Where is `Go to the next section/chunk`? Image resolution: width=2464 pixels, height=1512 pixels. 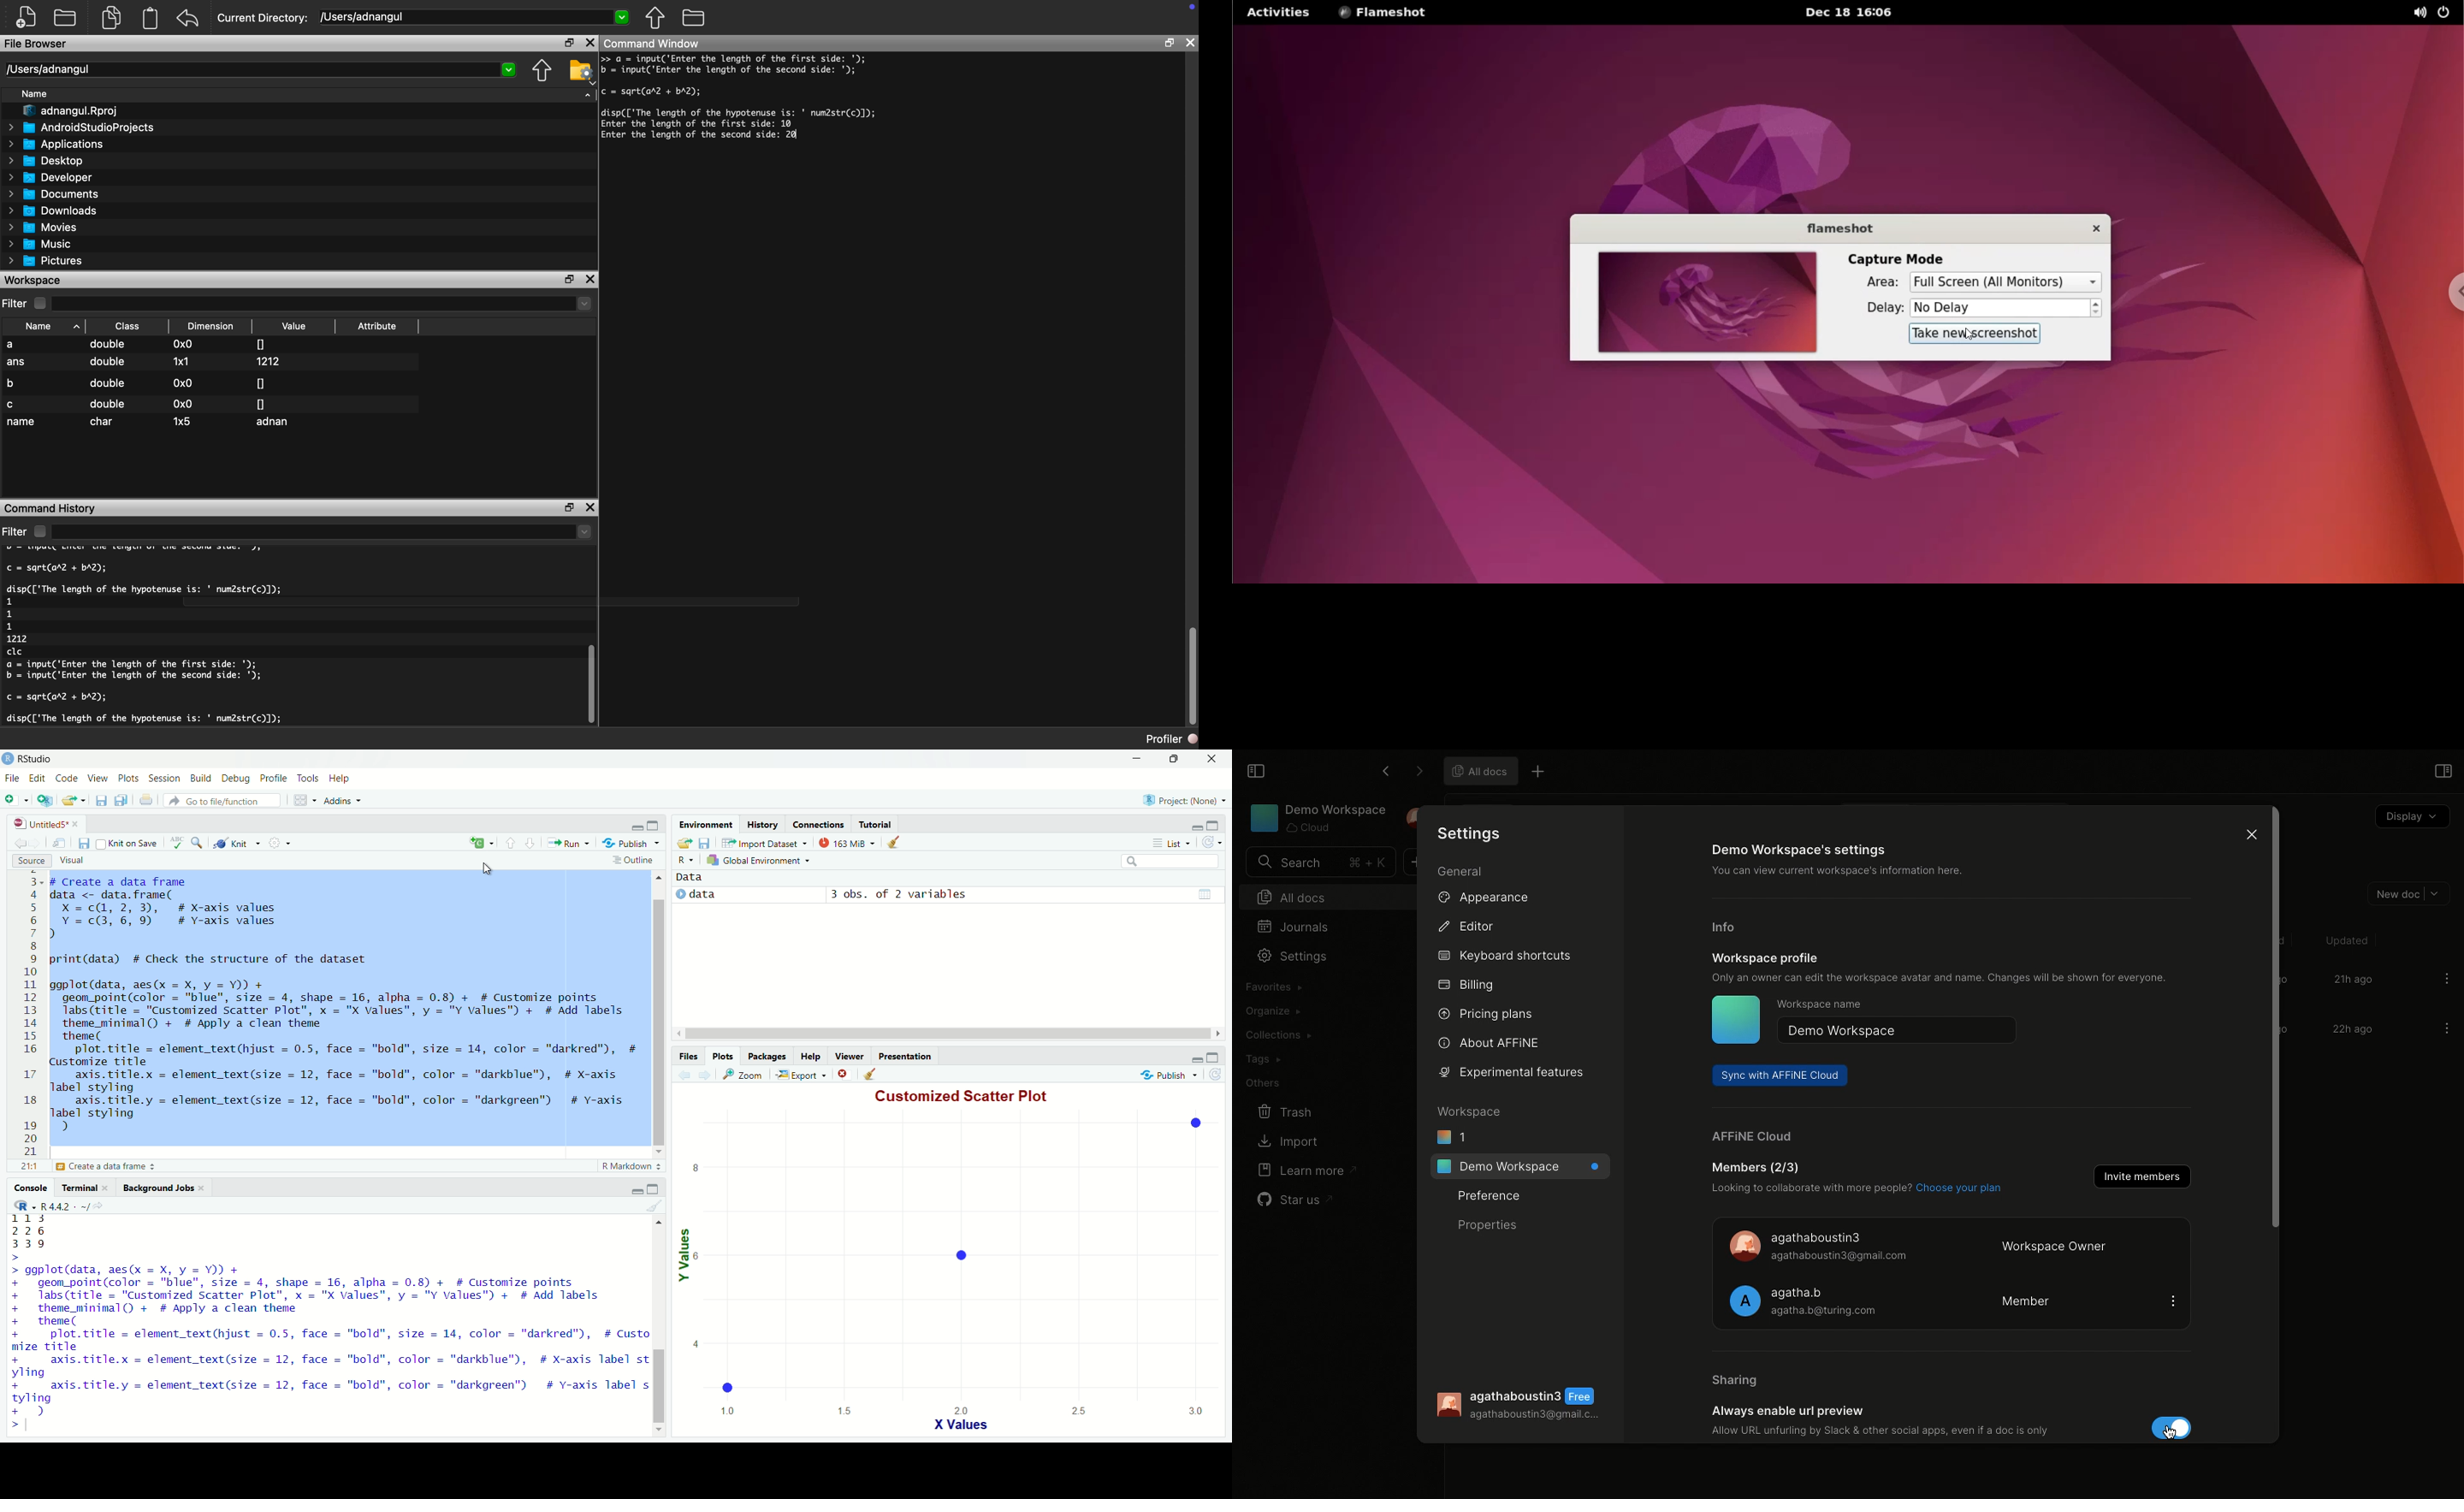 Go to the next section/chunk is located at coordinates (530, 843).